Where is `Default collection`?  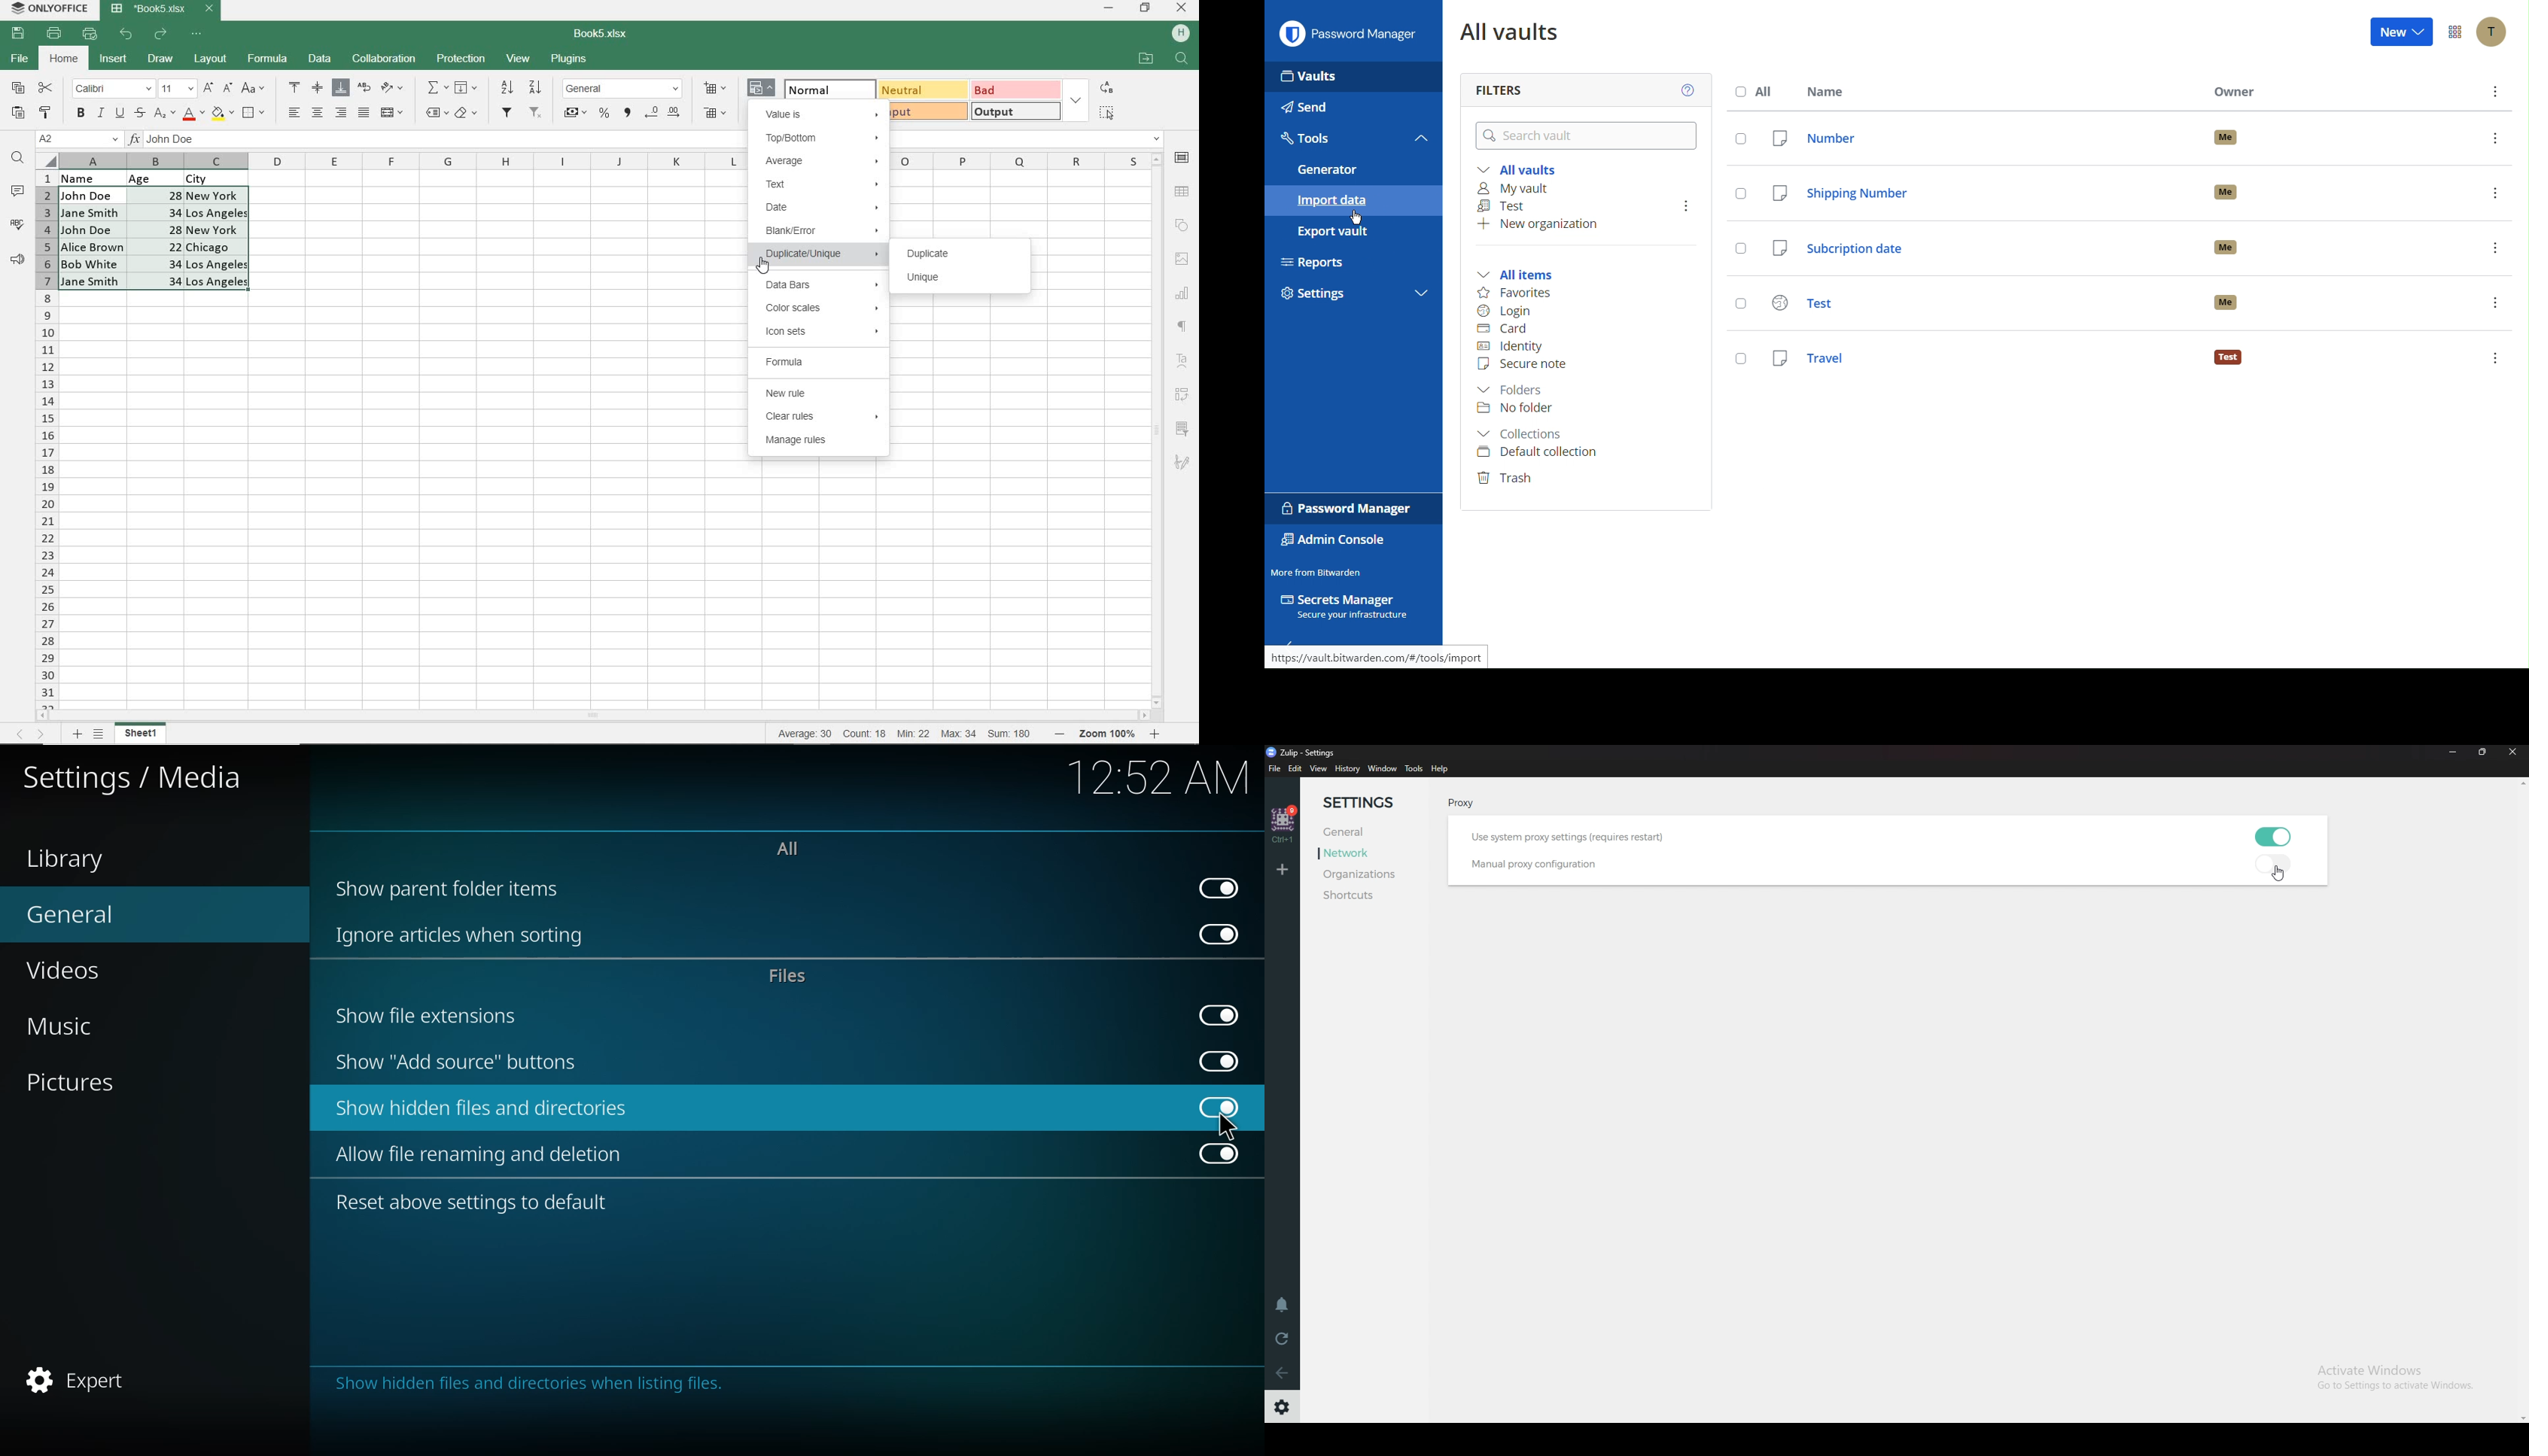
Default collection is located at coordinates (1540, 453).